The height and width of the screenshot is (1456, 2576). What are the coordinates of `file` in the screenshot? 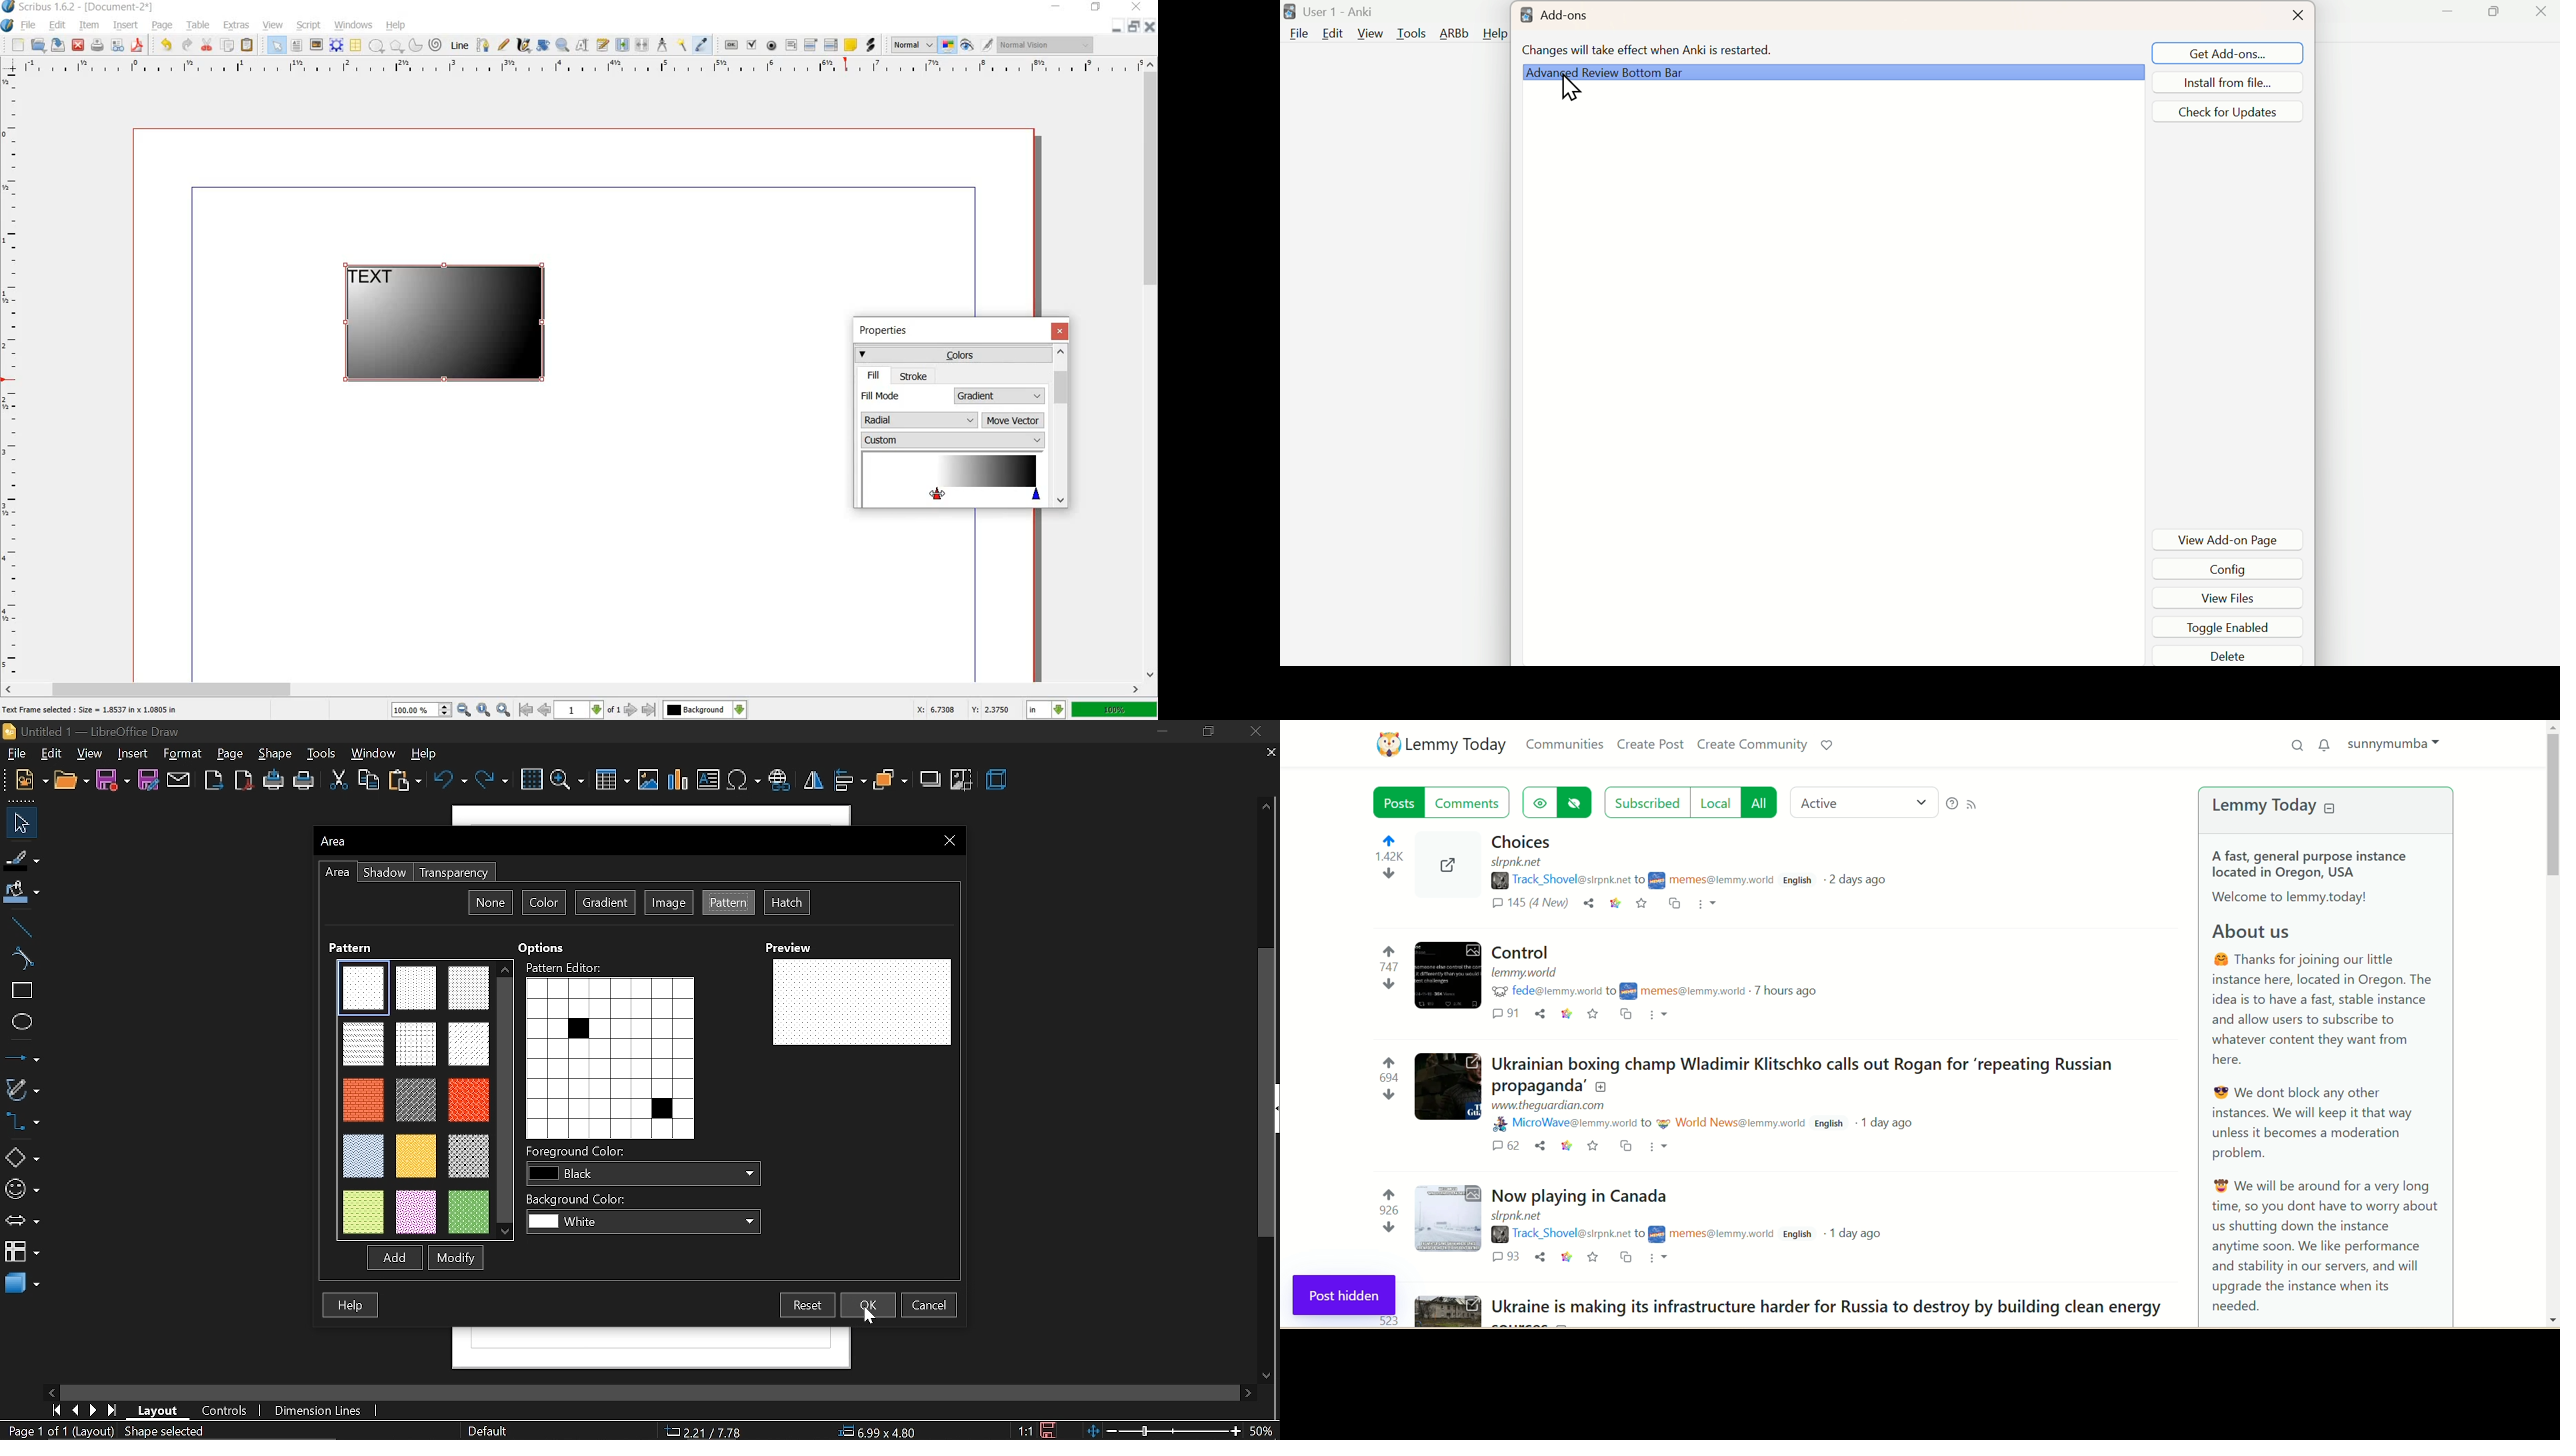 It's located at (15, 753).